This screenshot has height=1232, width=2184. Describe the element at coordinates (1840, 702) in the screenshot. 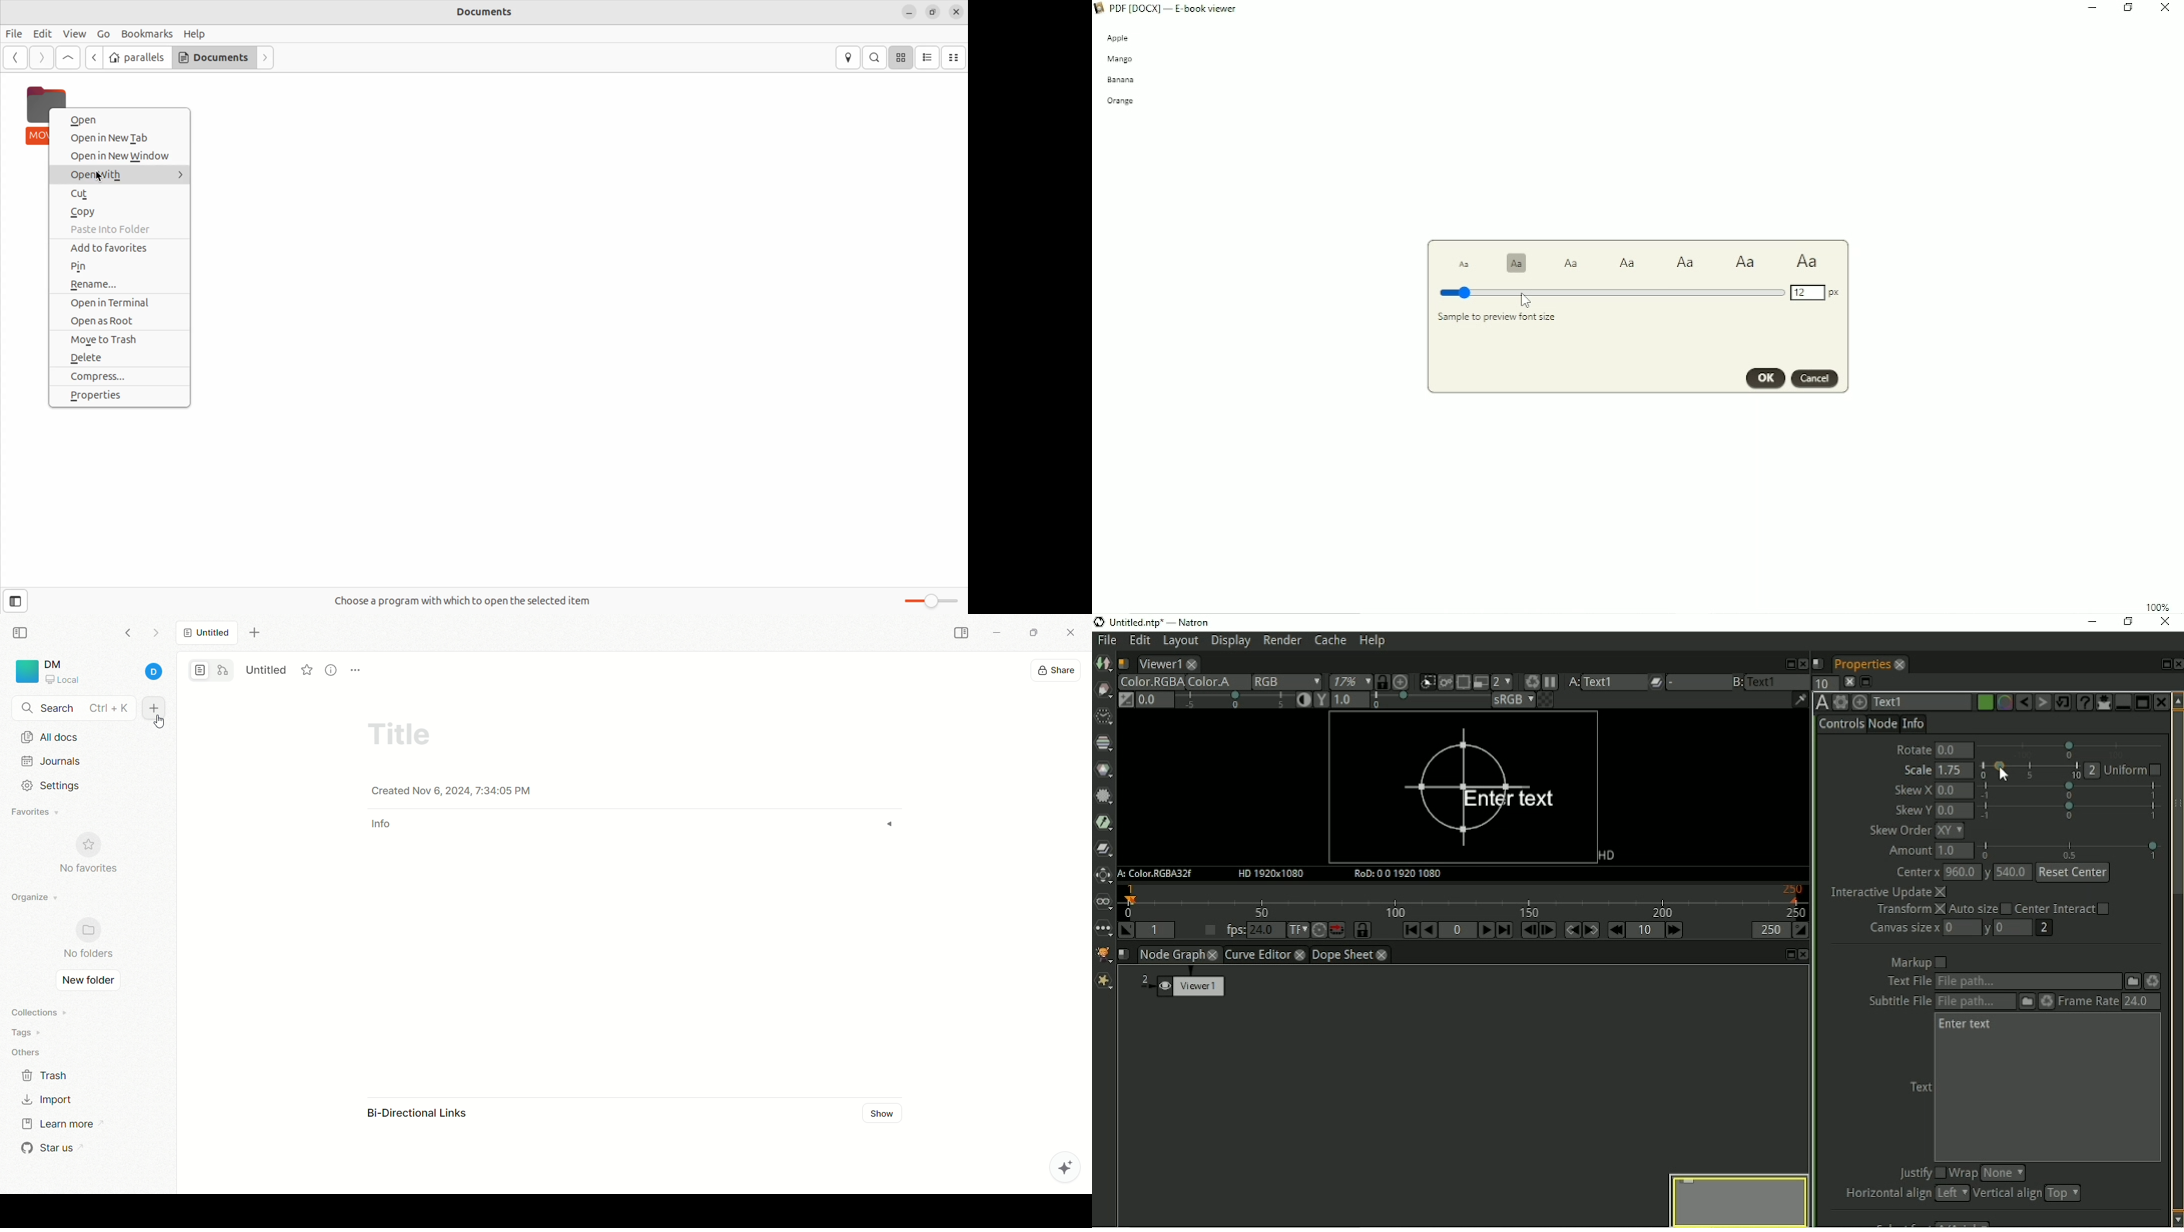

I see `Settings and presets` at that location.